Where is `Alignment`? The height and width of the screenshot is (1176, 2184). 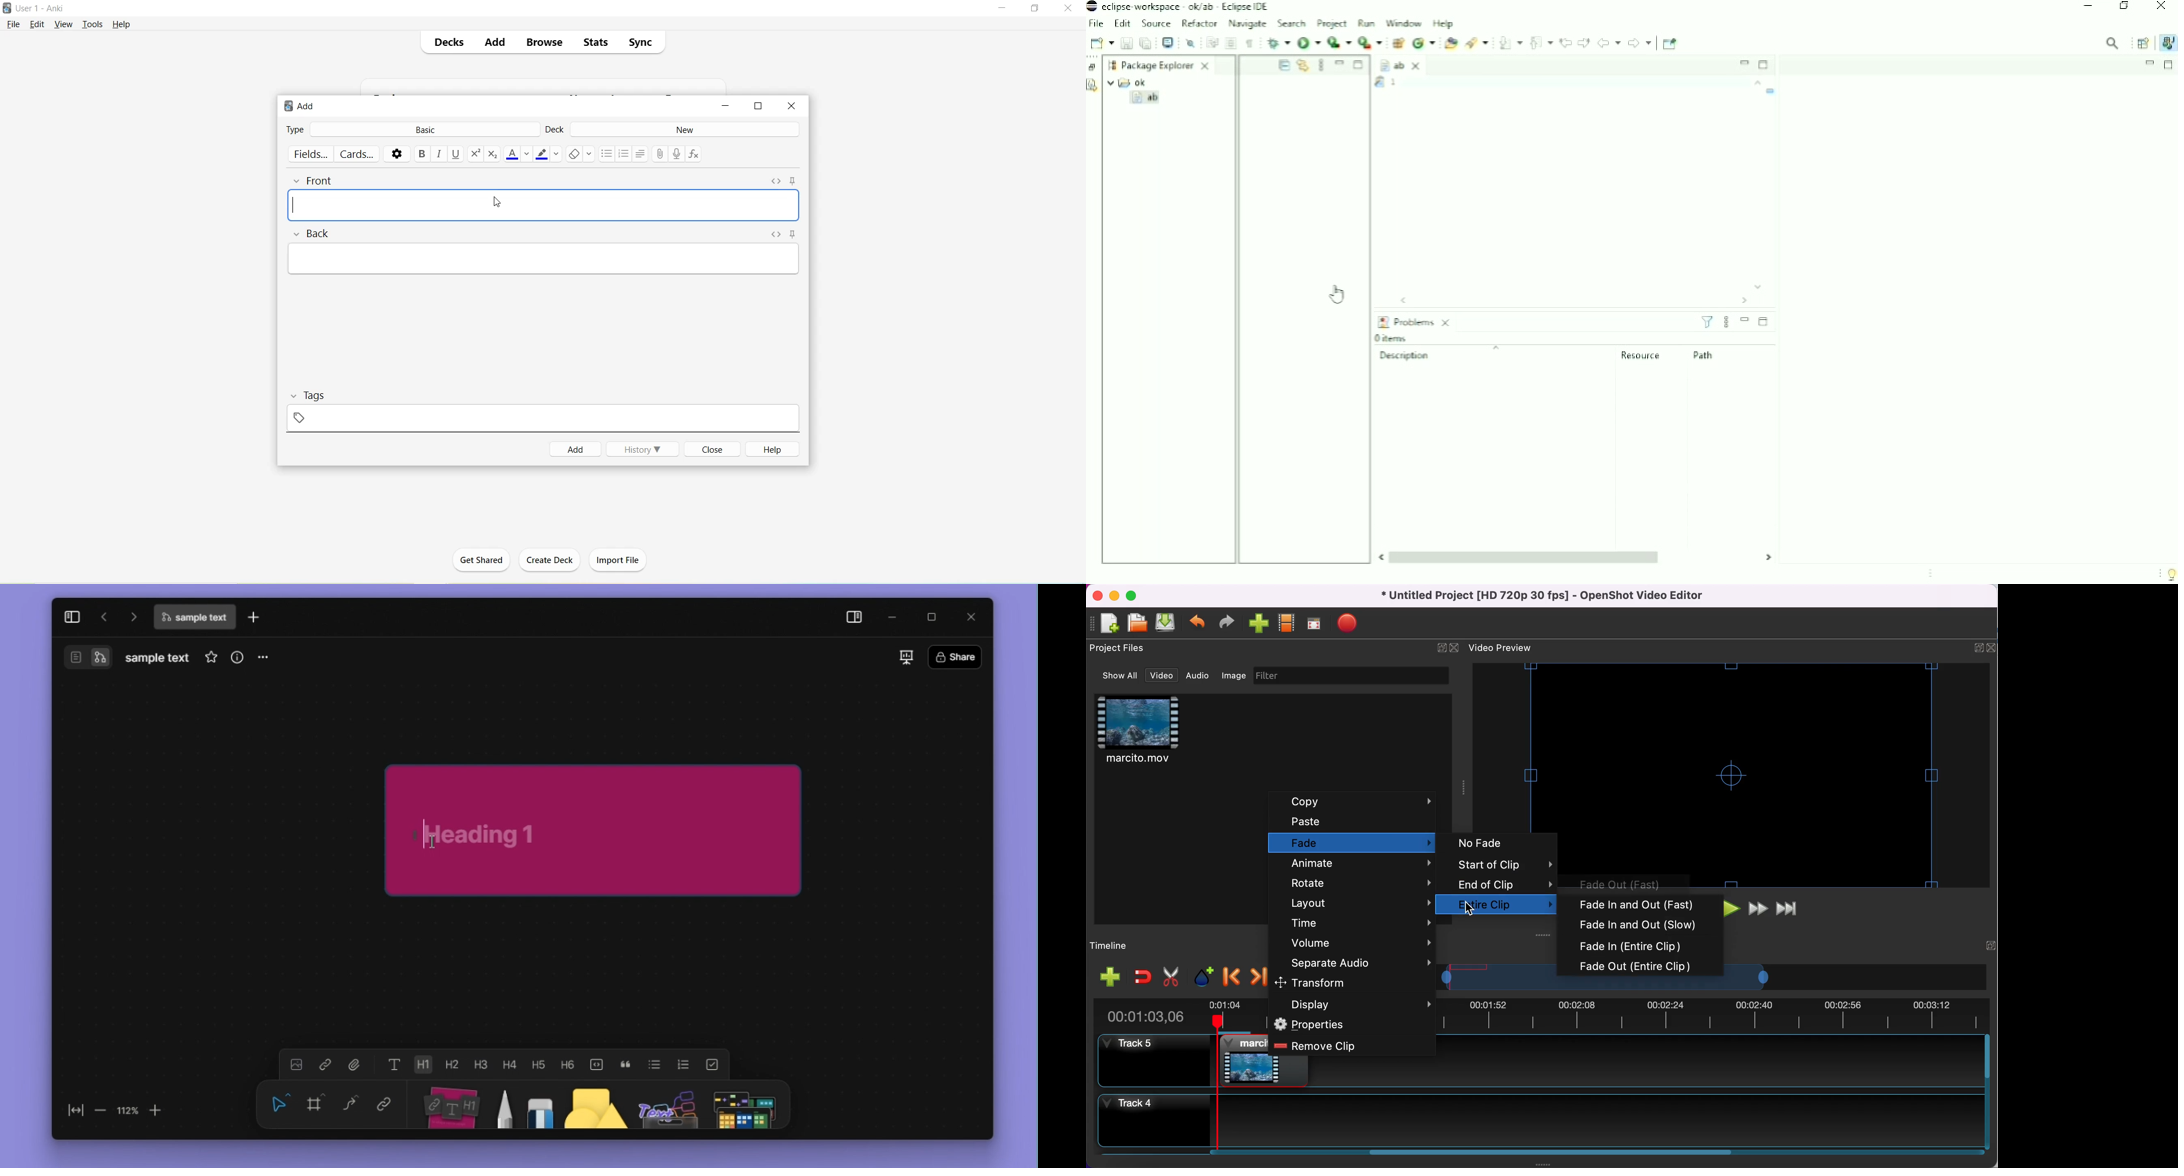
Alignment is located at coordinates (642, 154).